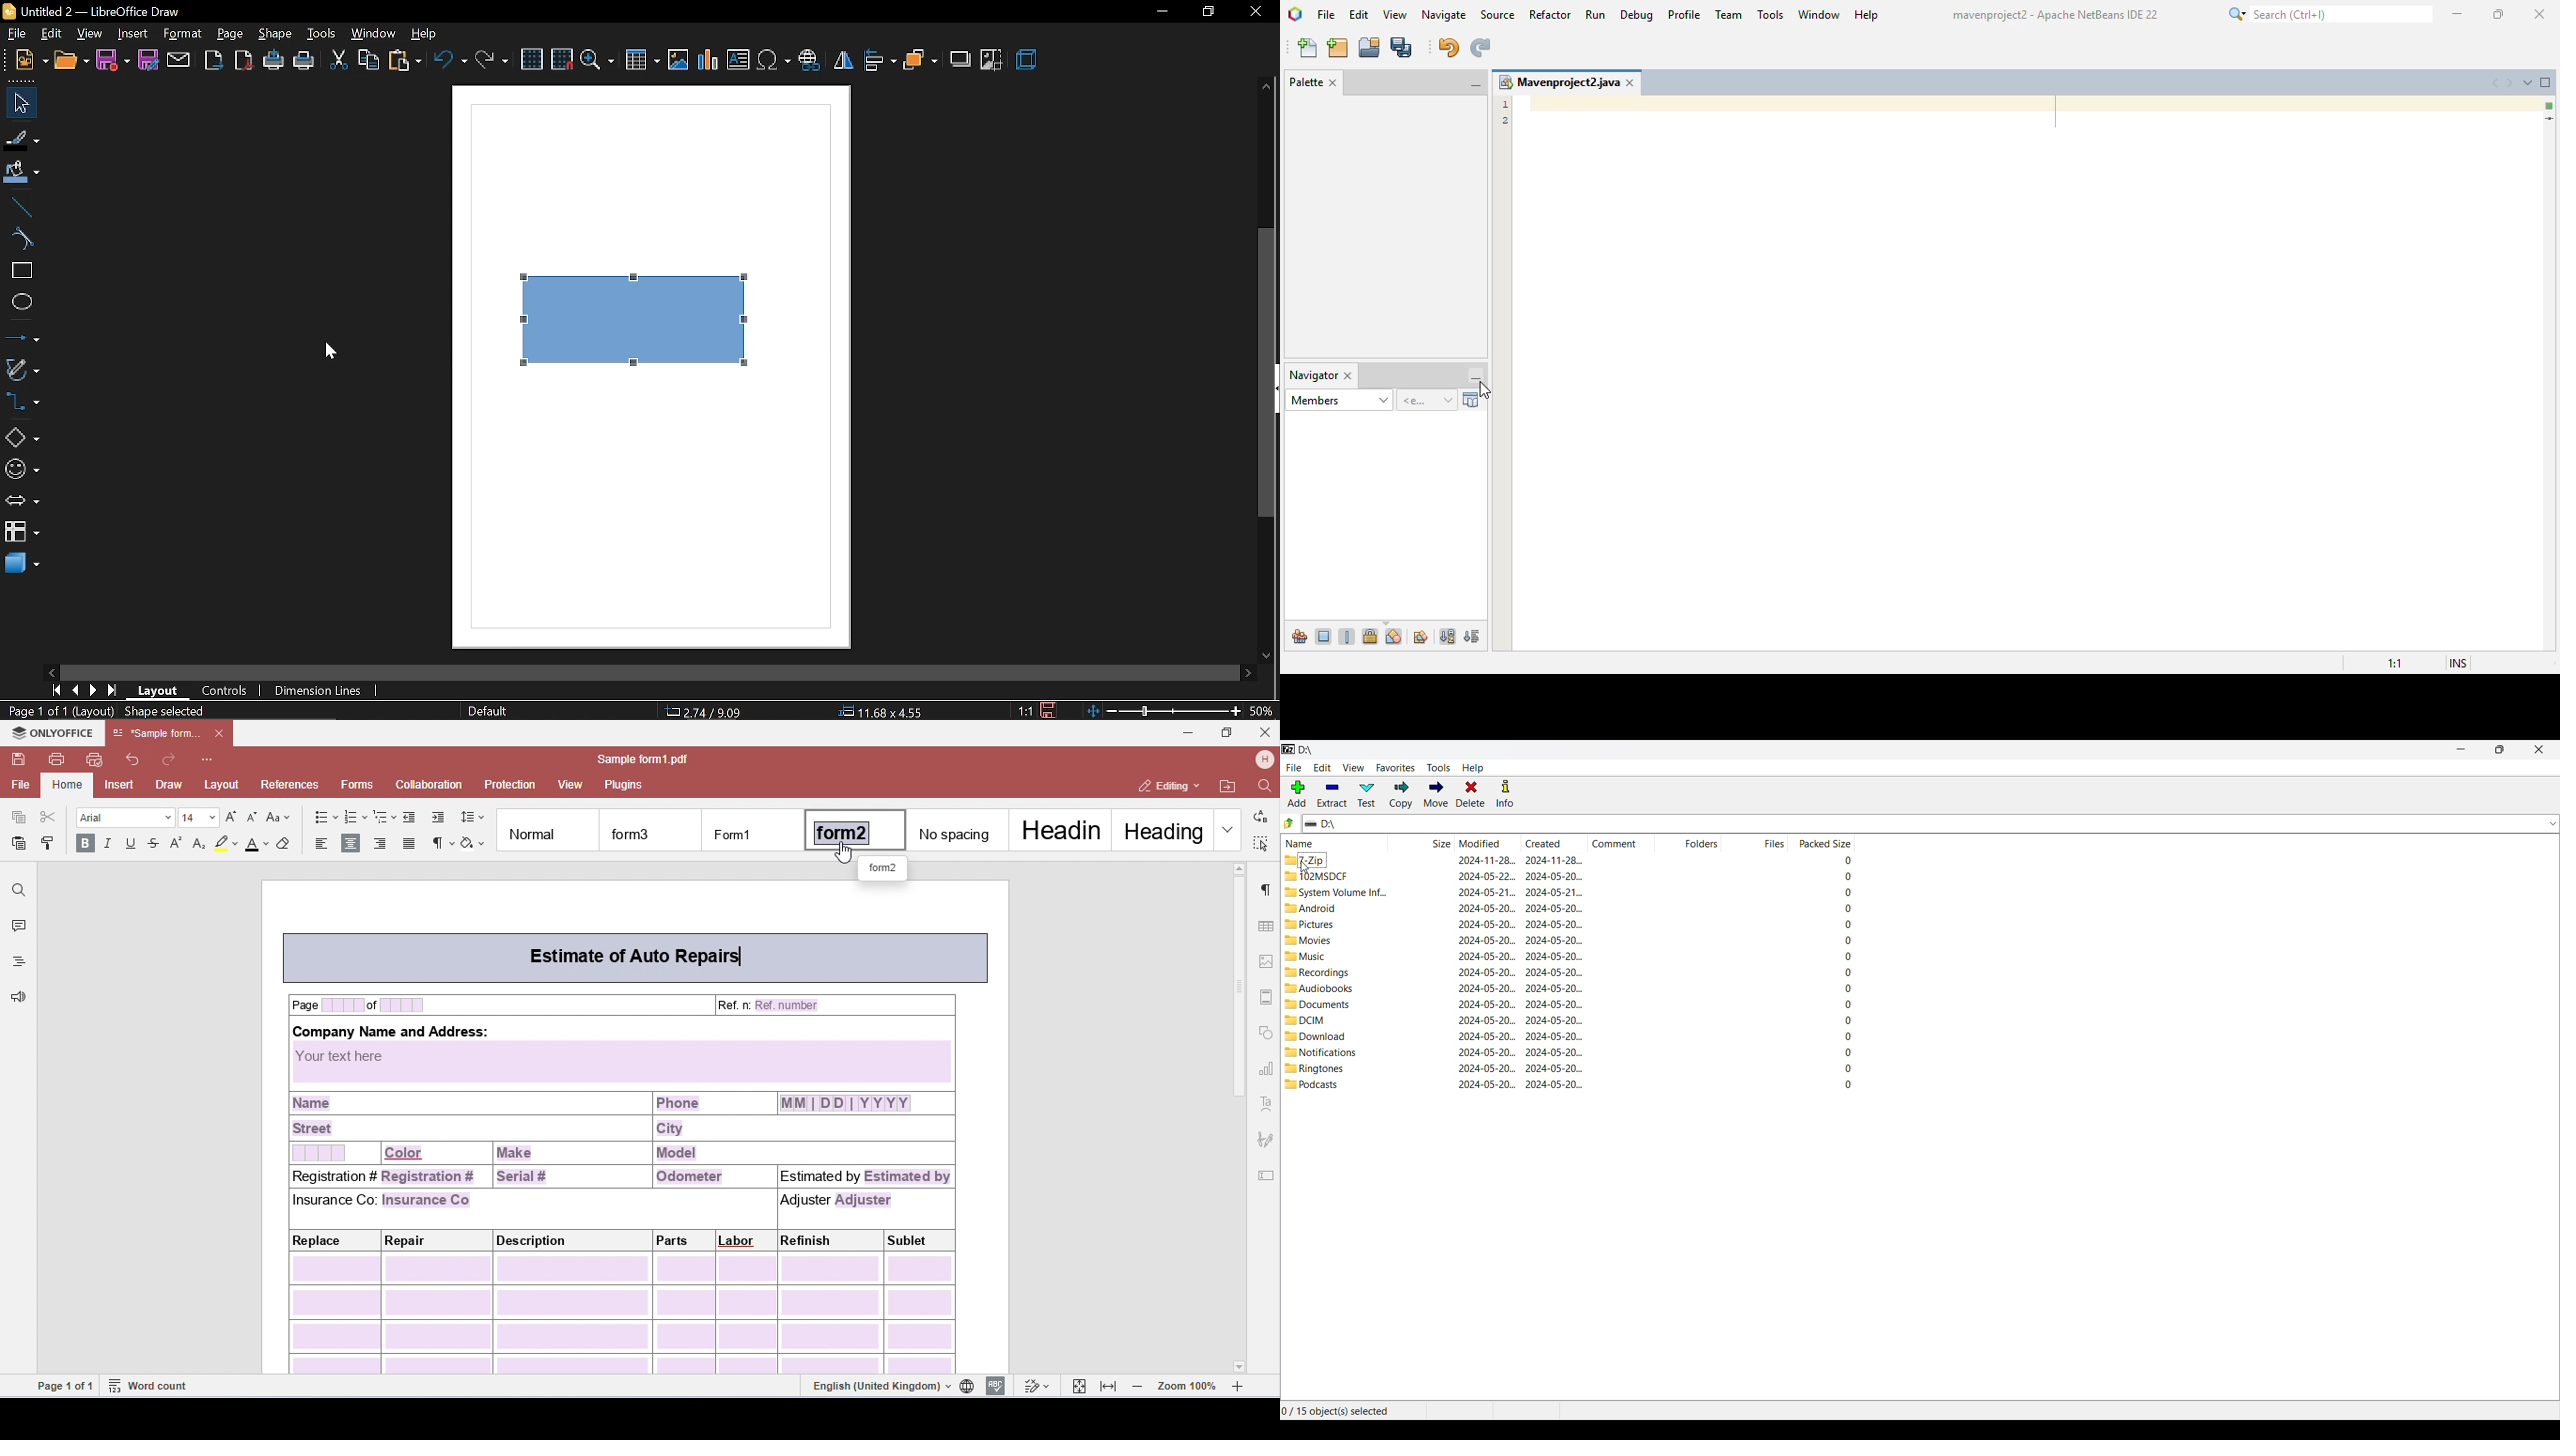  Describe the element at coordinates (370, 61) in the screenshot. I see `copy` at that location.